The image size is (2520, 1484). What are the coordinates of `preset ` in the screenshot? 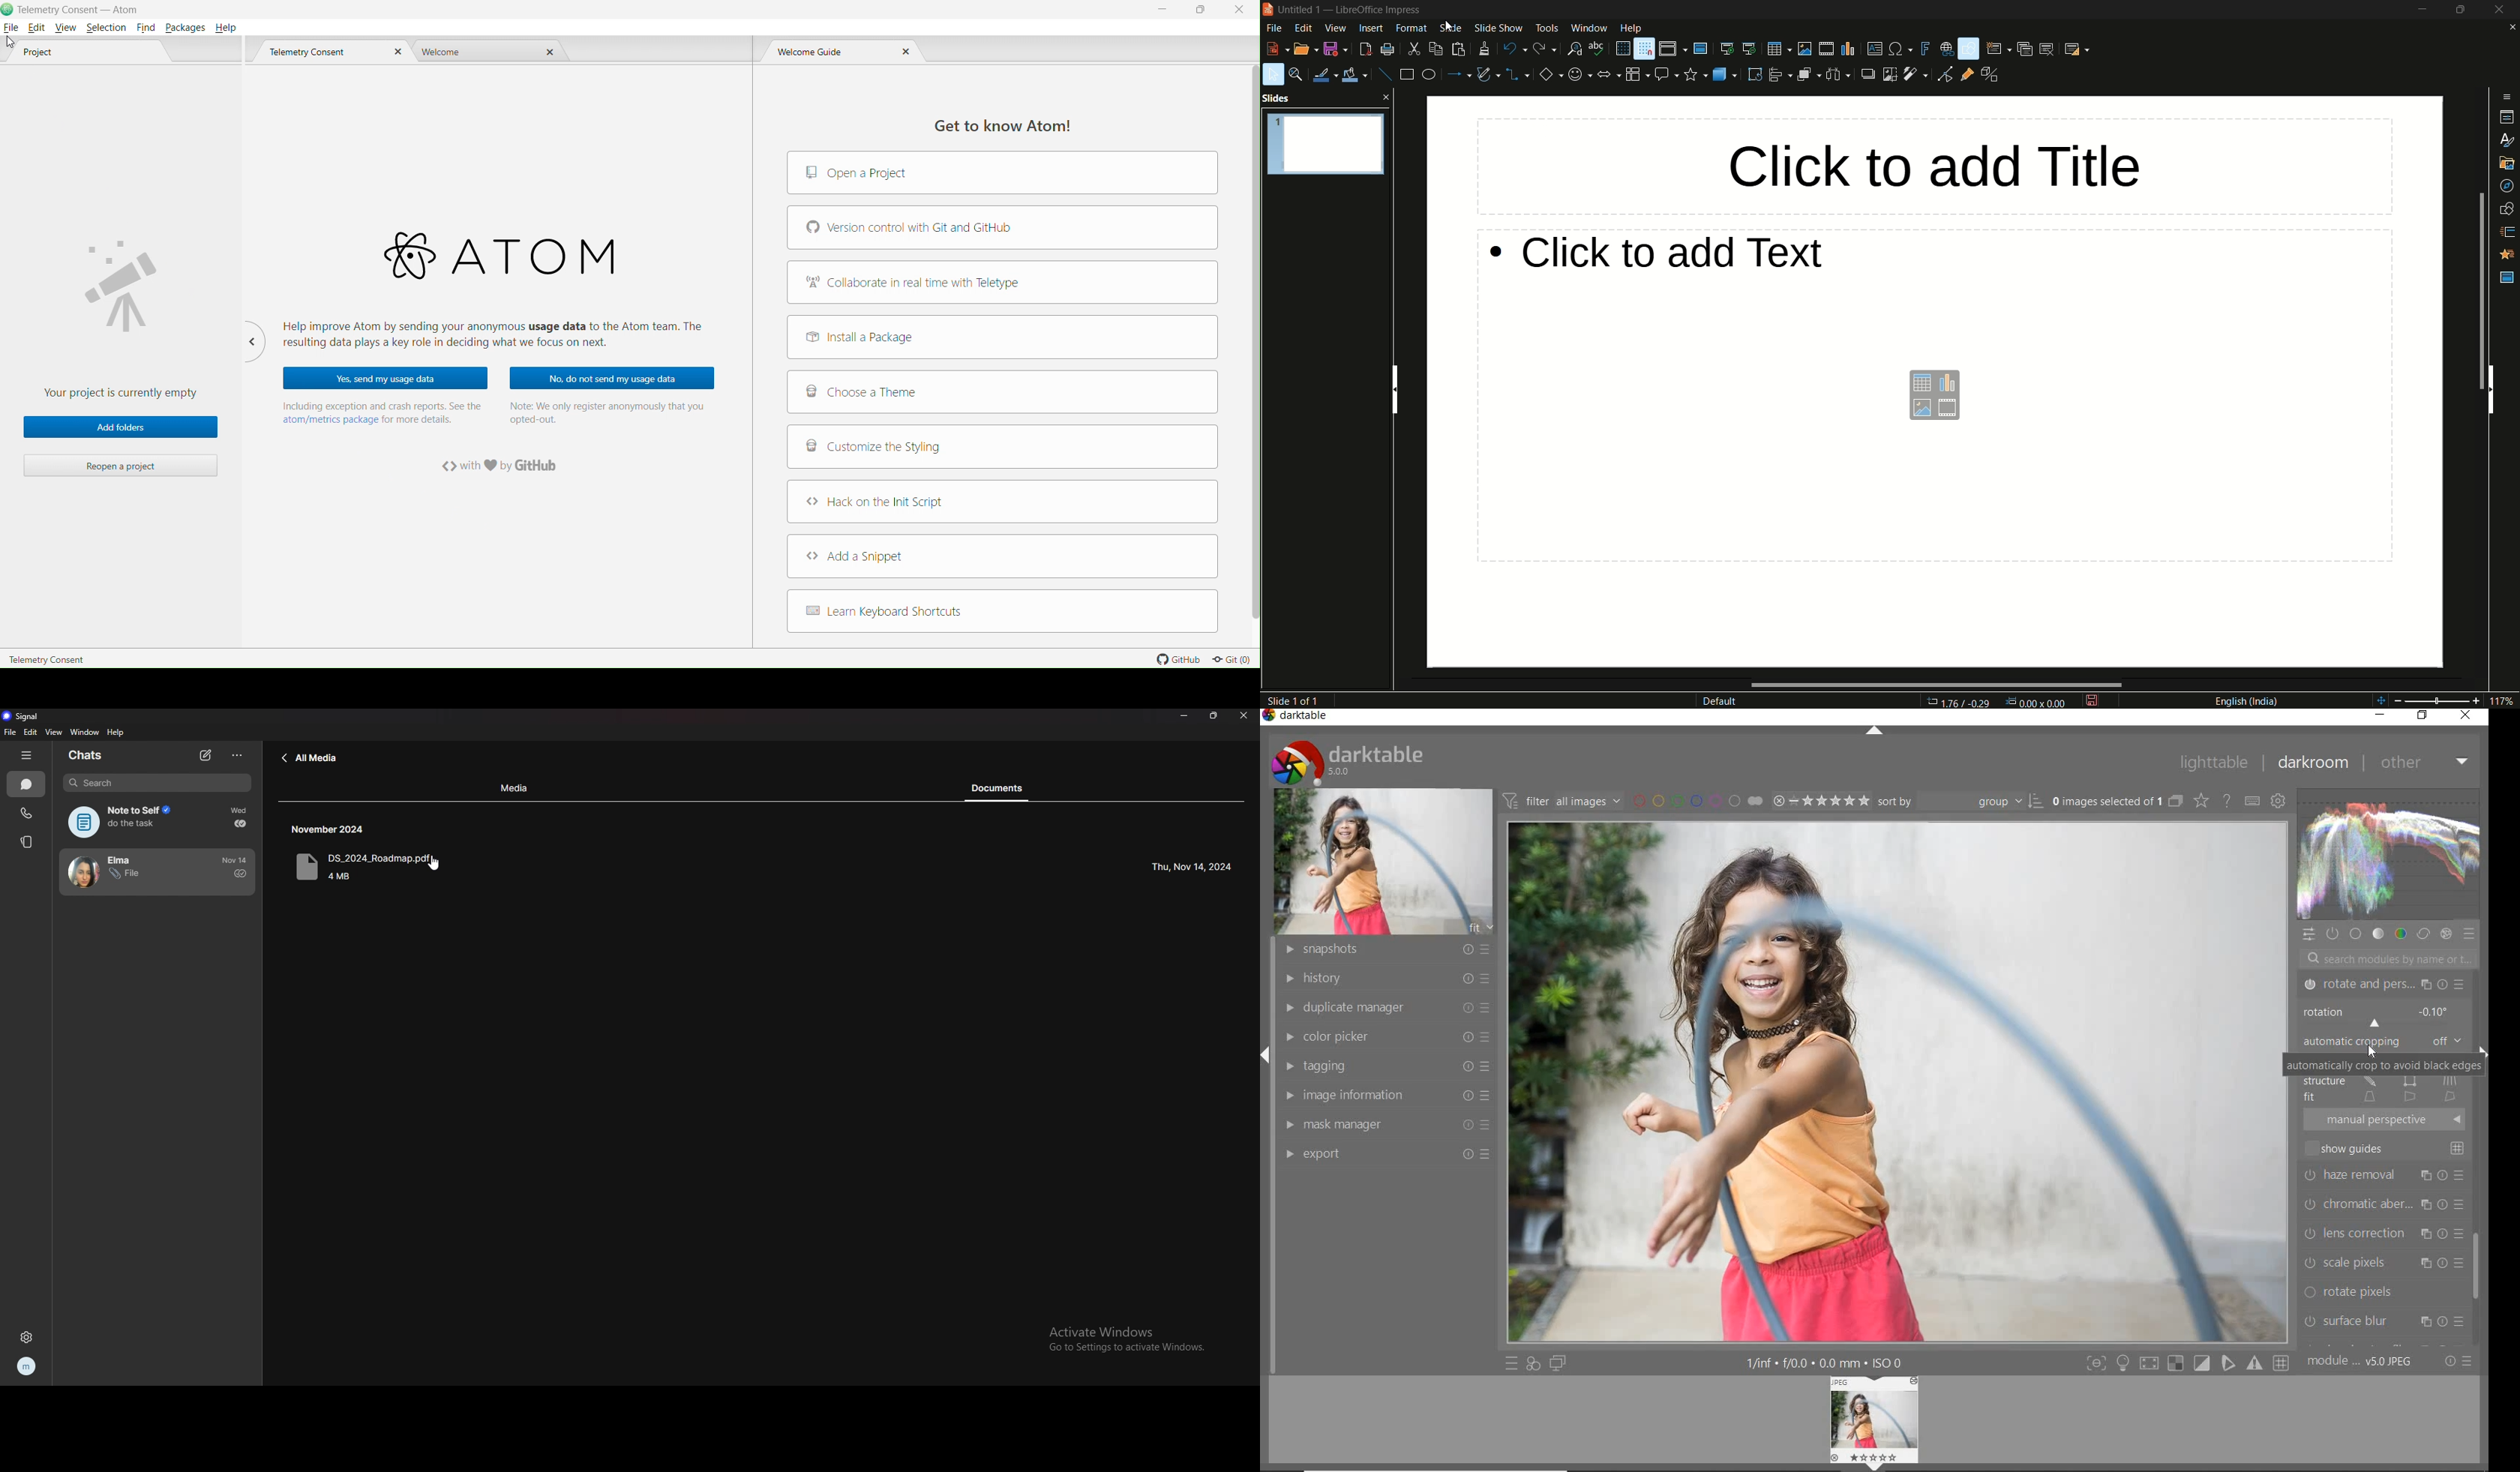 It's located at (2470, 935).